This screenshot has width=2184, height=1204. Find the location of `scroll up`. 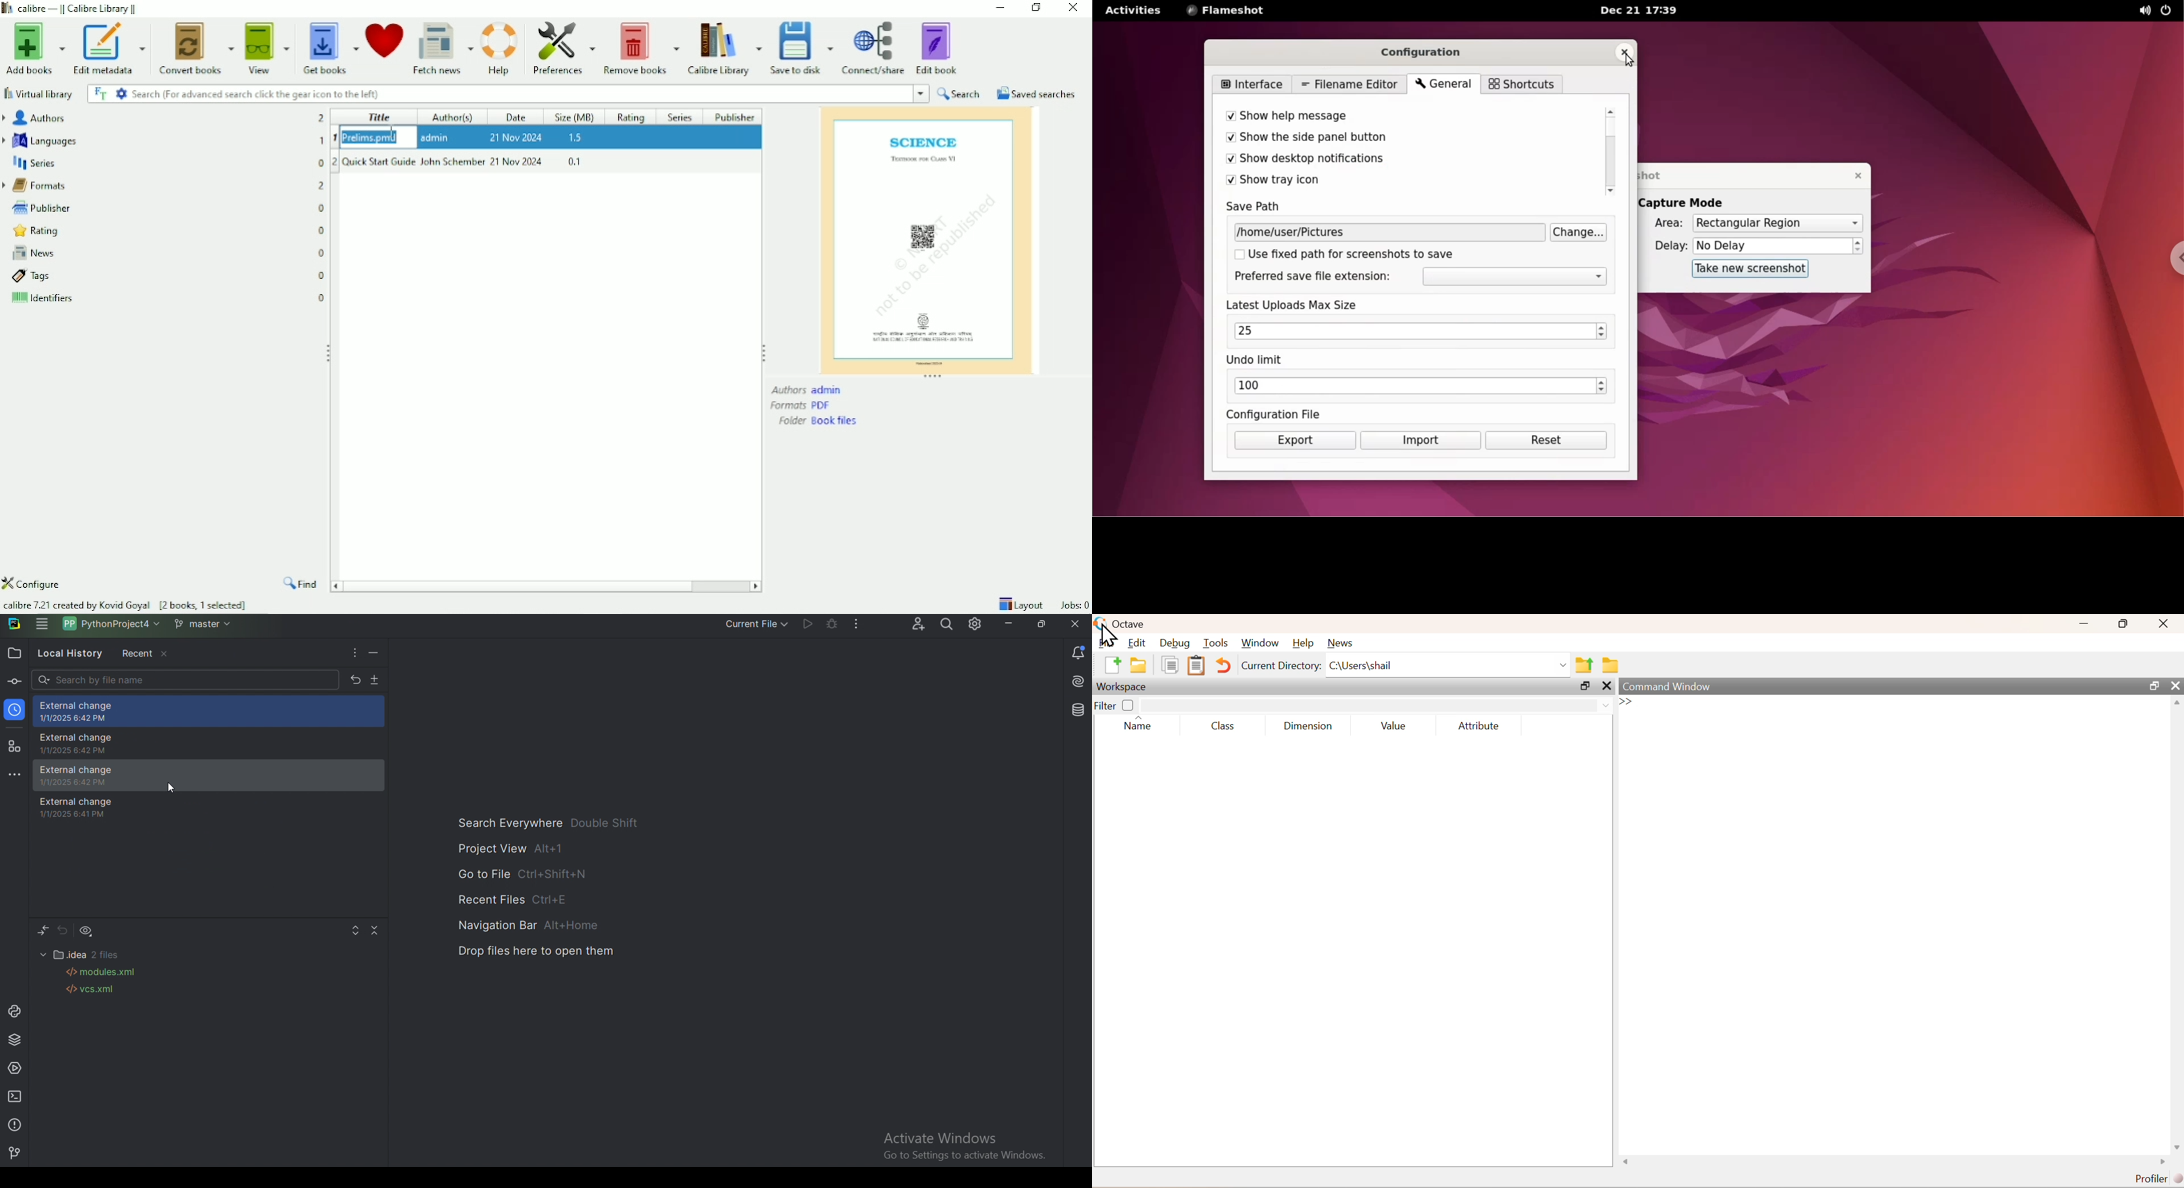

scroll up is located at coordinates (2177, 702).